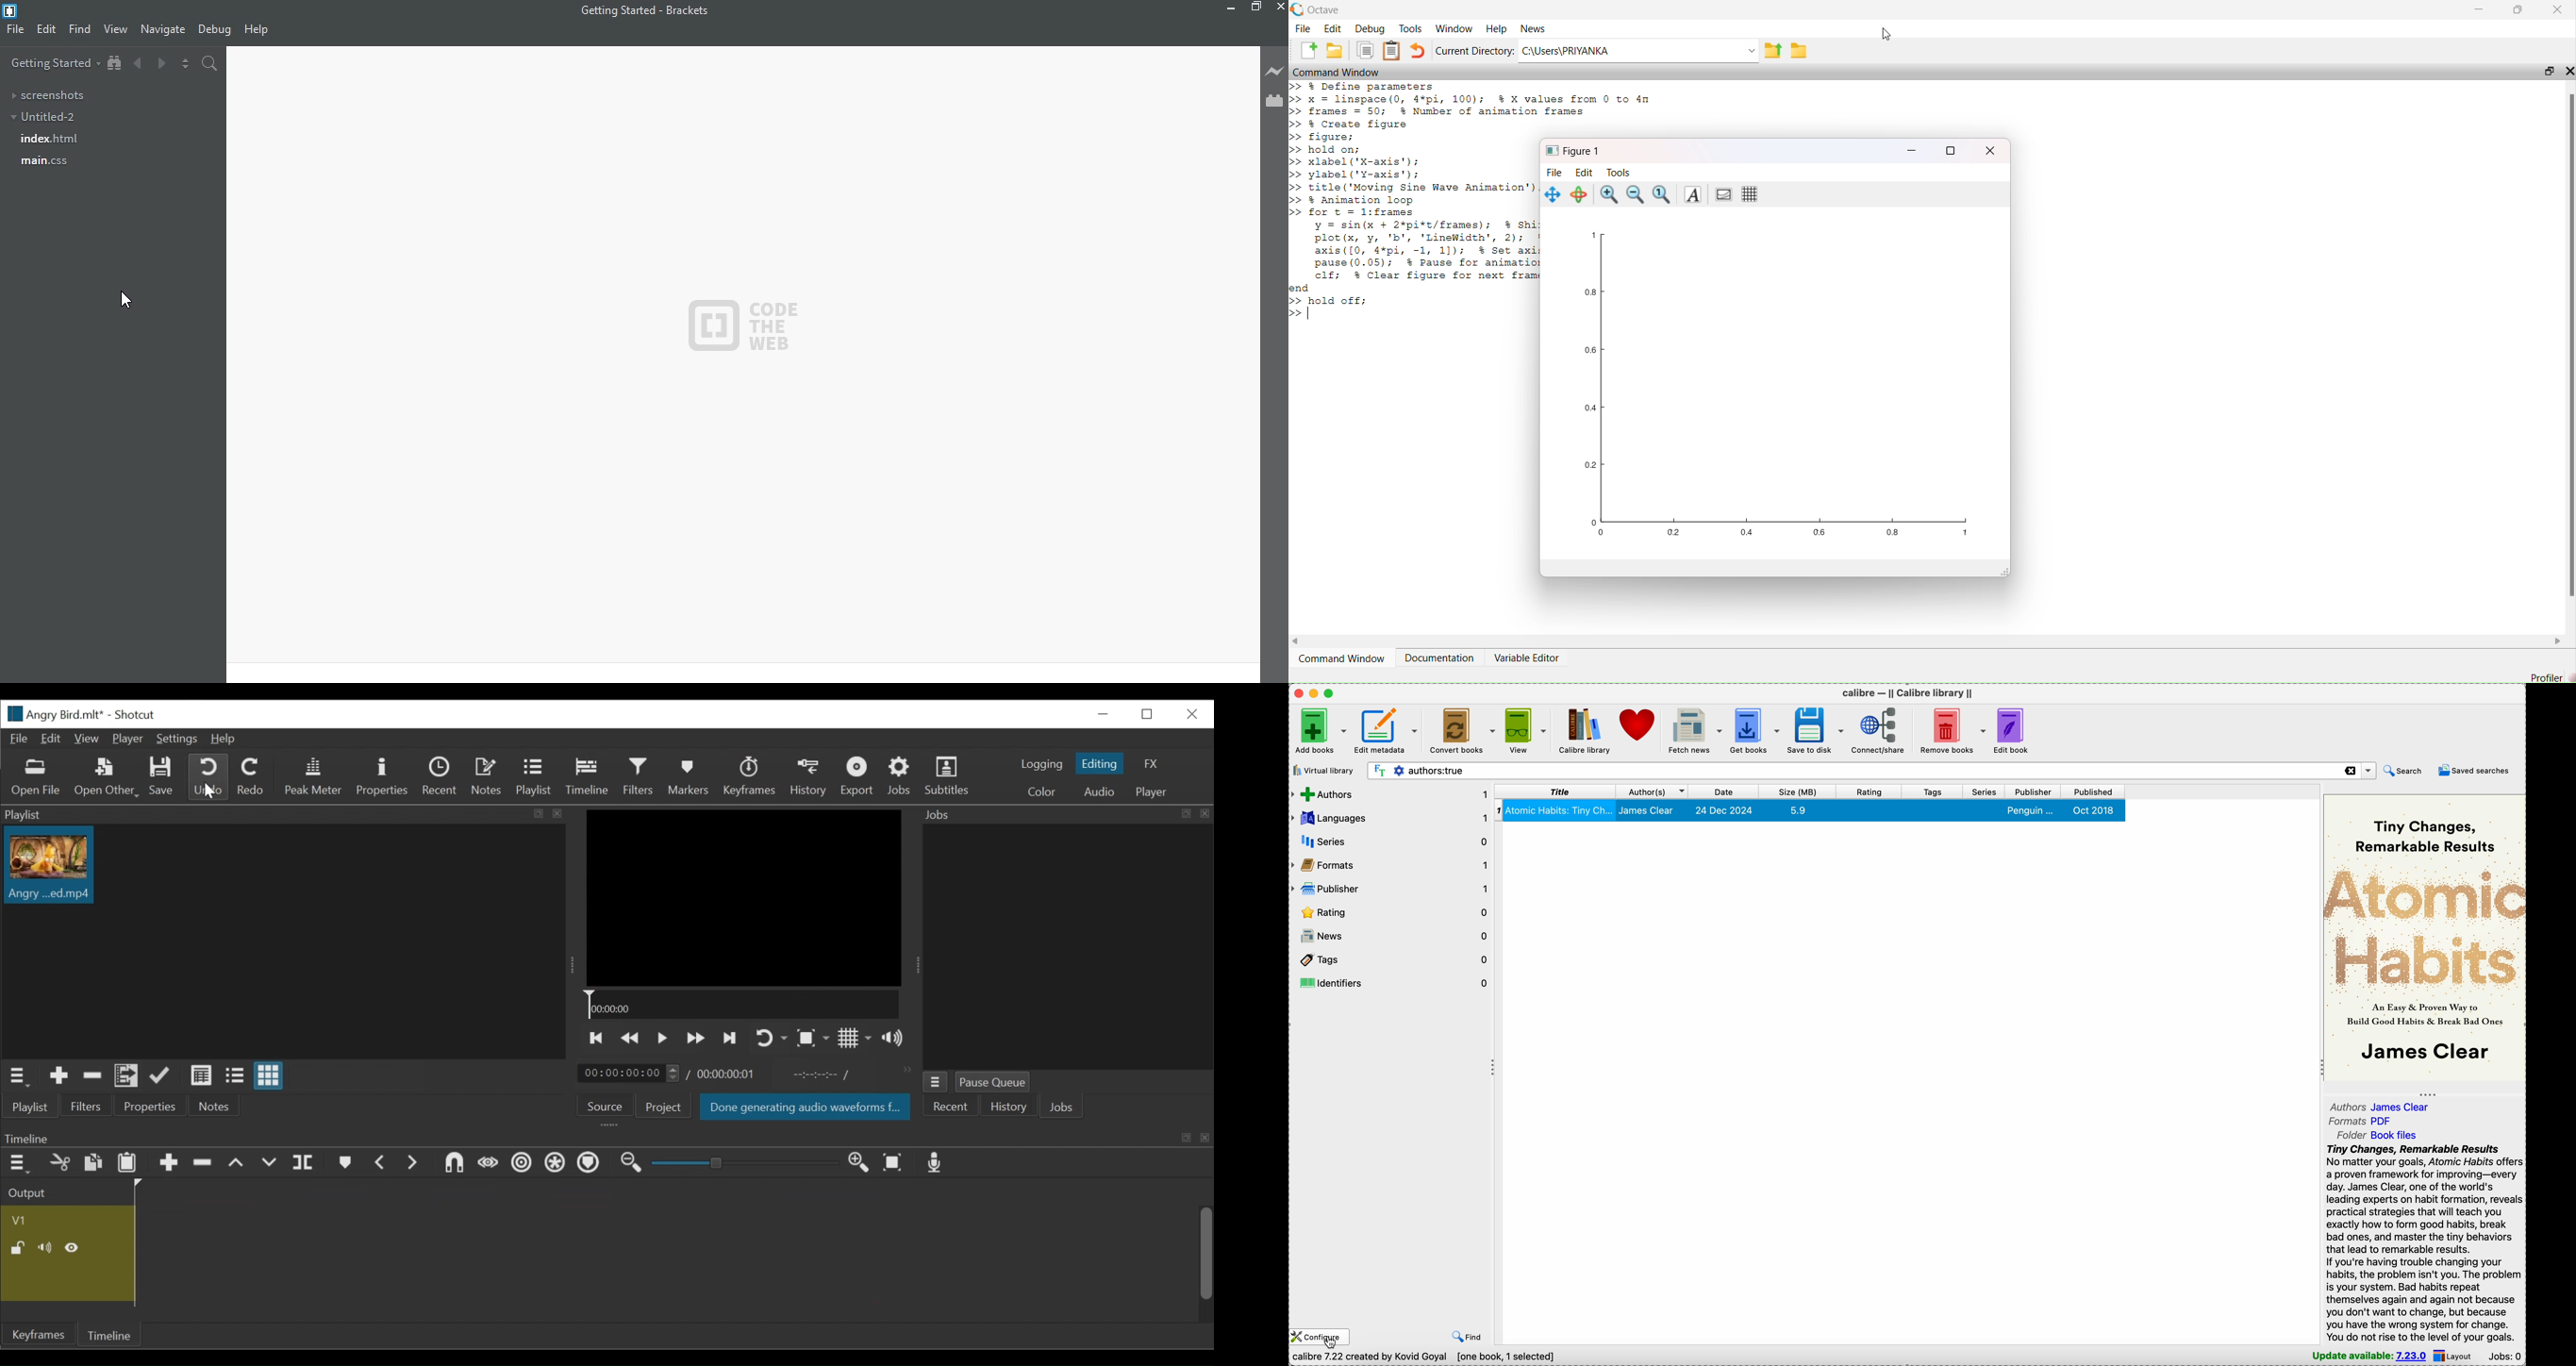 The width and height of the screenshot is (2576, 1372). Describe the element at coordinates (1150, 763) in the screenshot. I see `FX` at that location.